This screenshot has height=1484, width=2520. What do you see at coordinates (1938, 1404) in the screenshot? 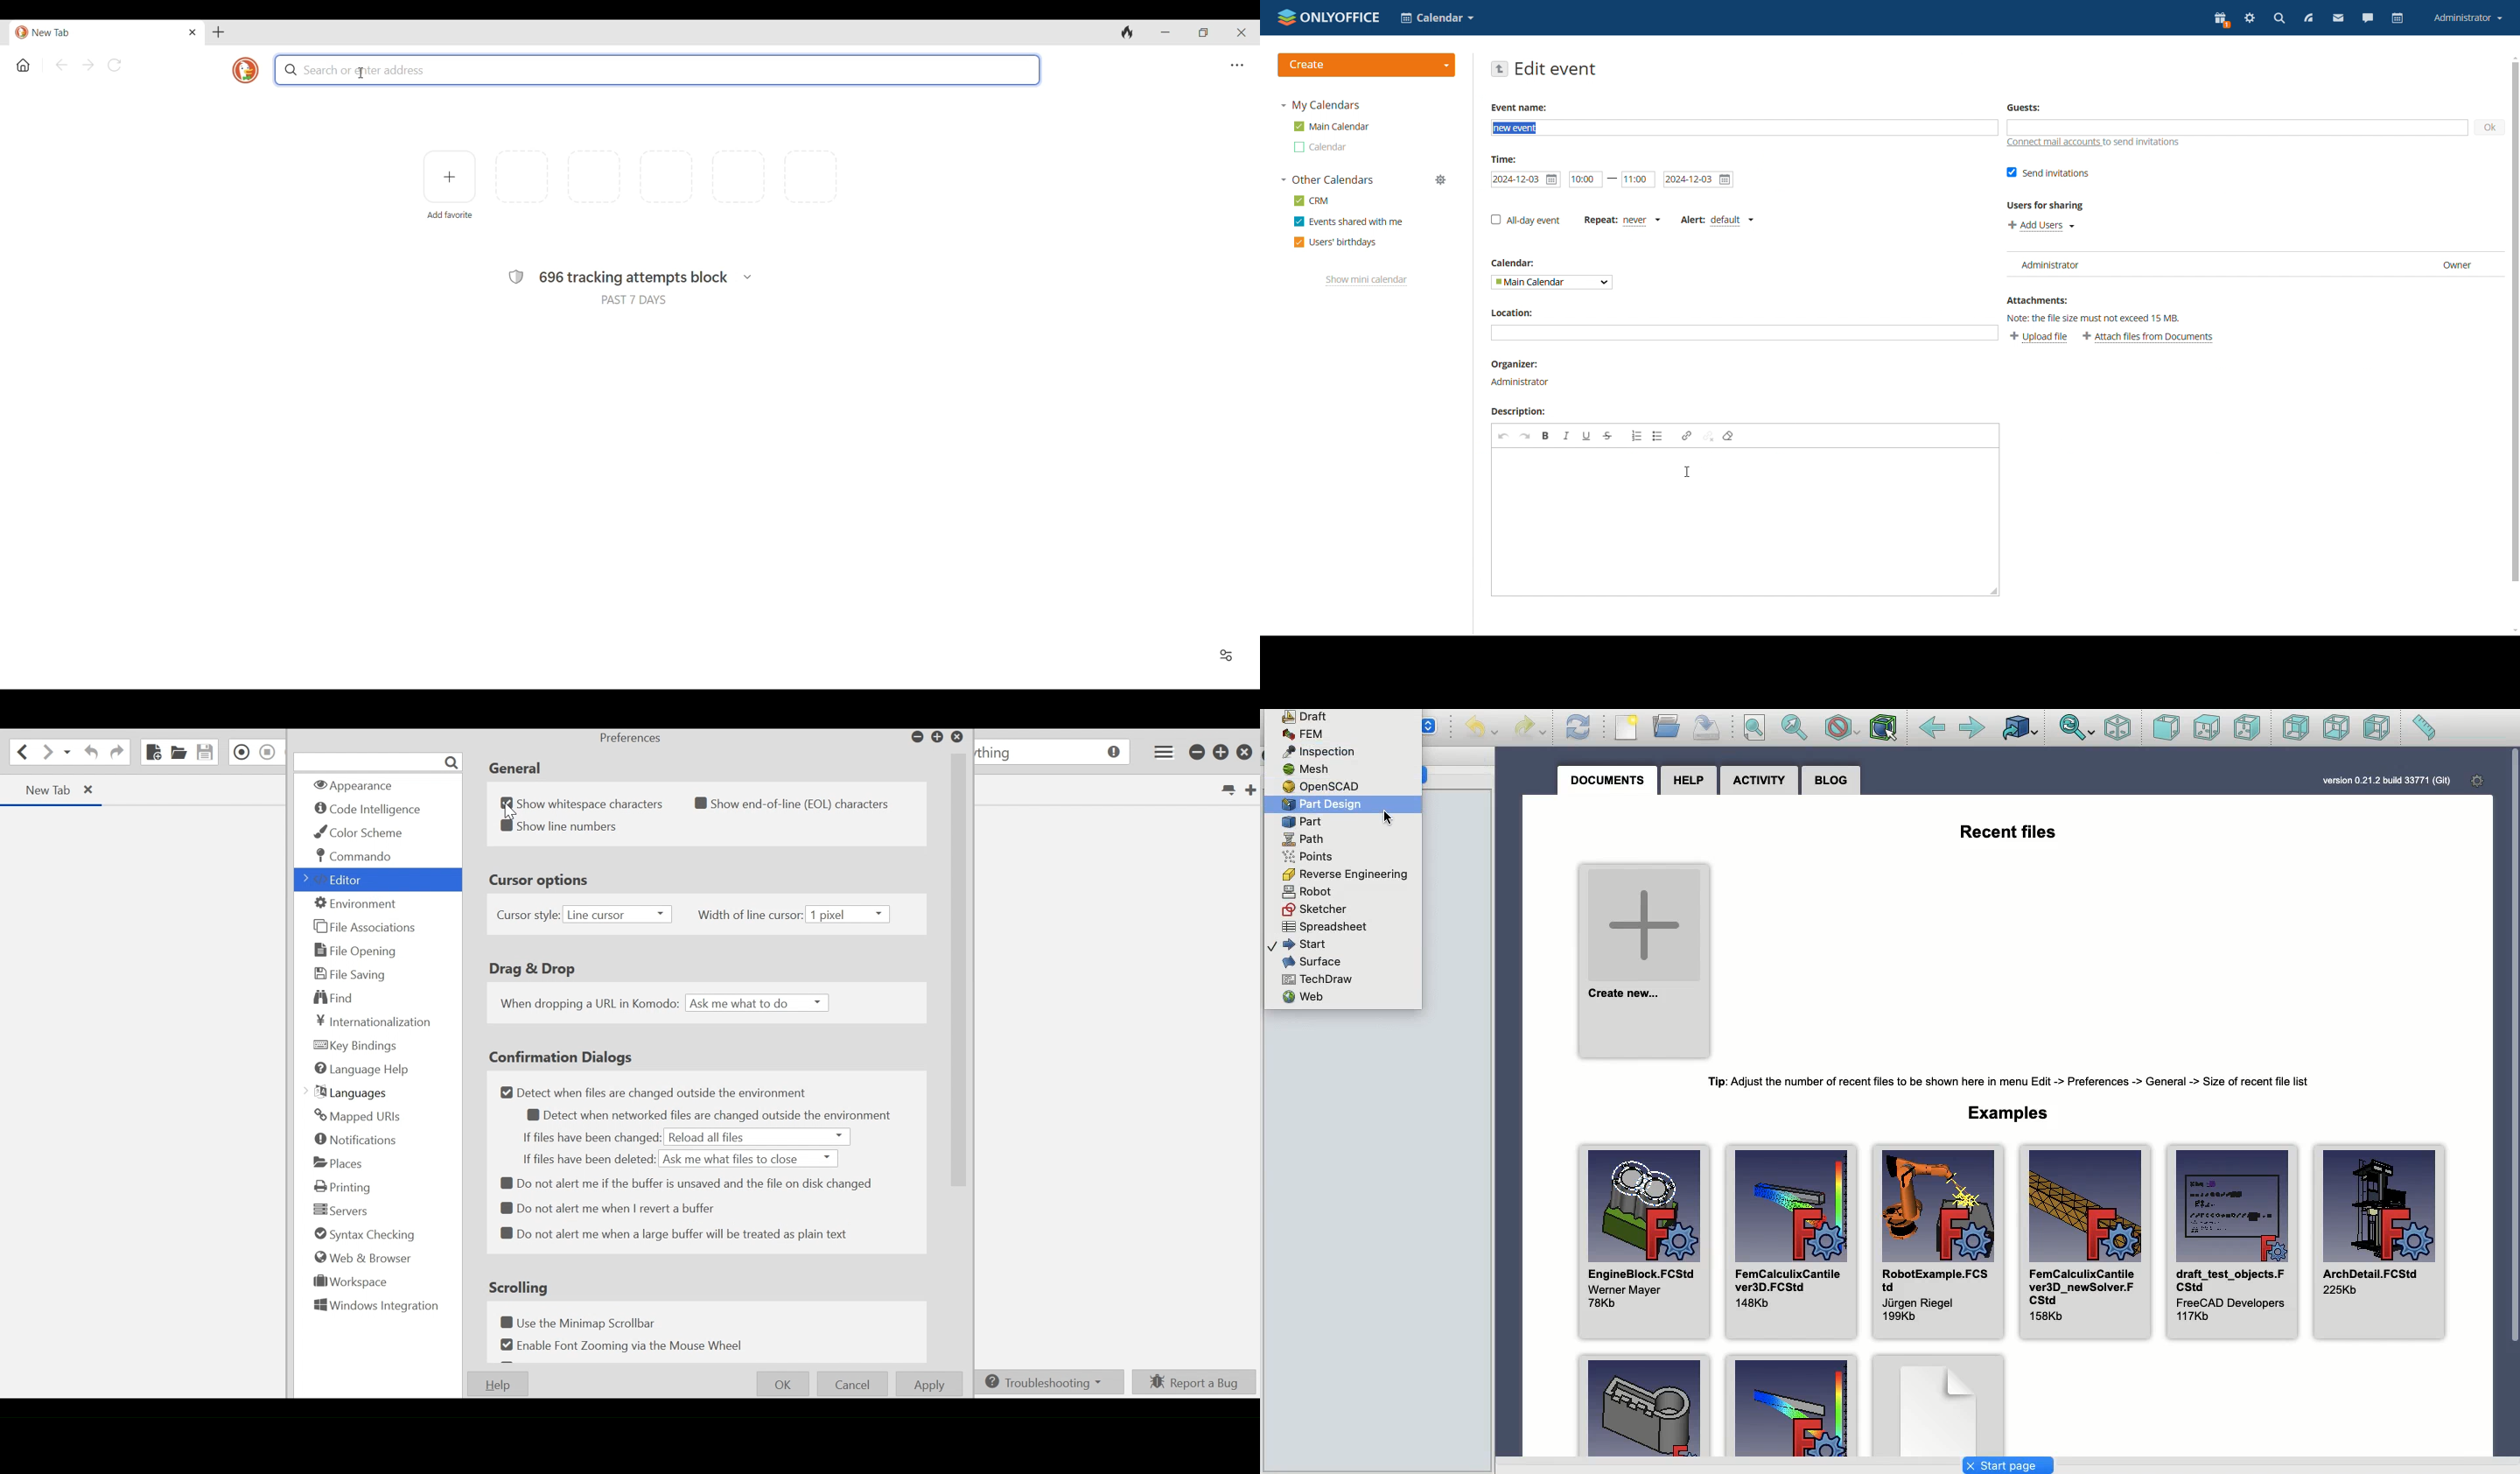
I see `Example 3` at bounding box center [1938, 1404].